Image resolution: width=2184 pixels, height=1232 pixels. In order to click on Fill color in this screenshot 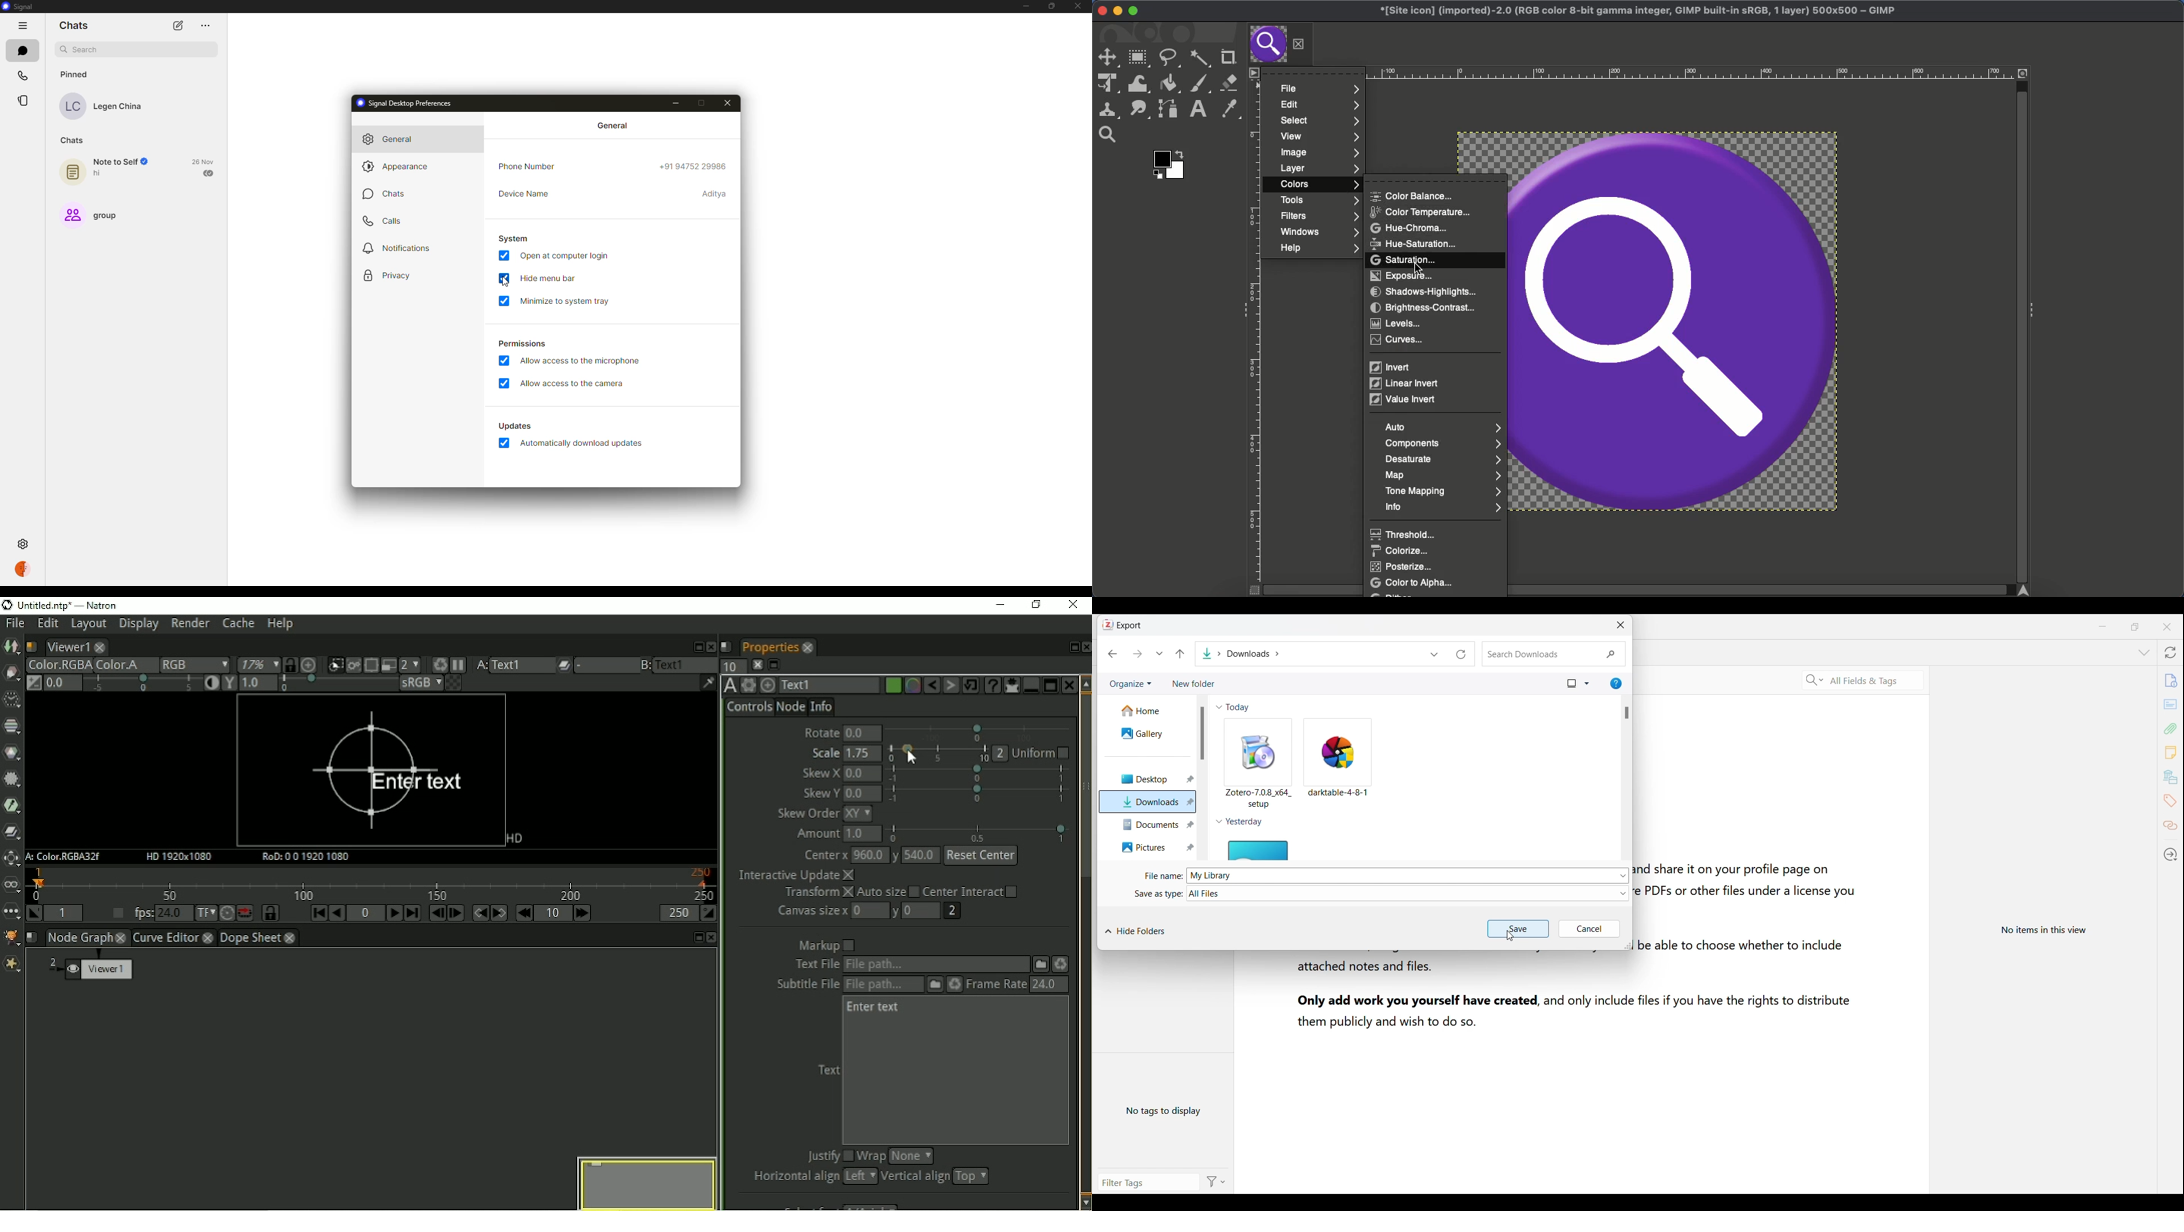, I will do `click(1168, 84)`.